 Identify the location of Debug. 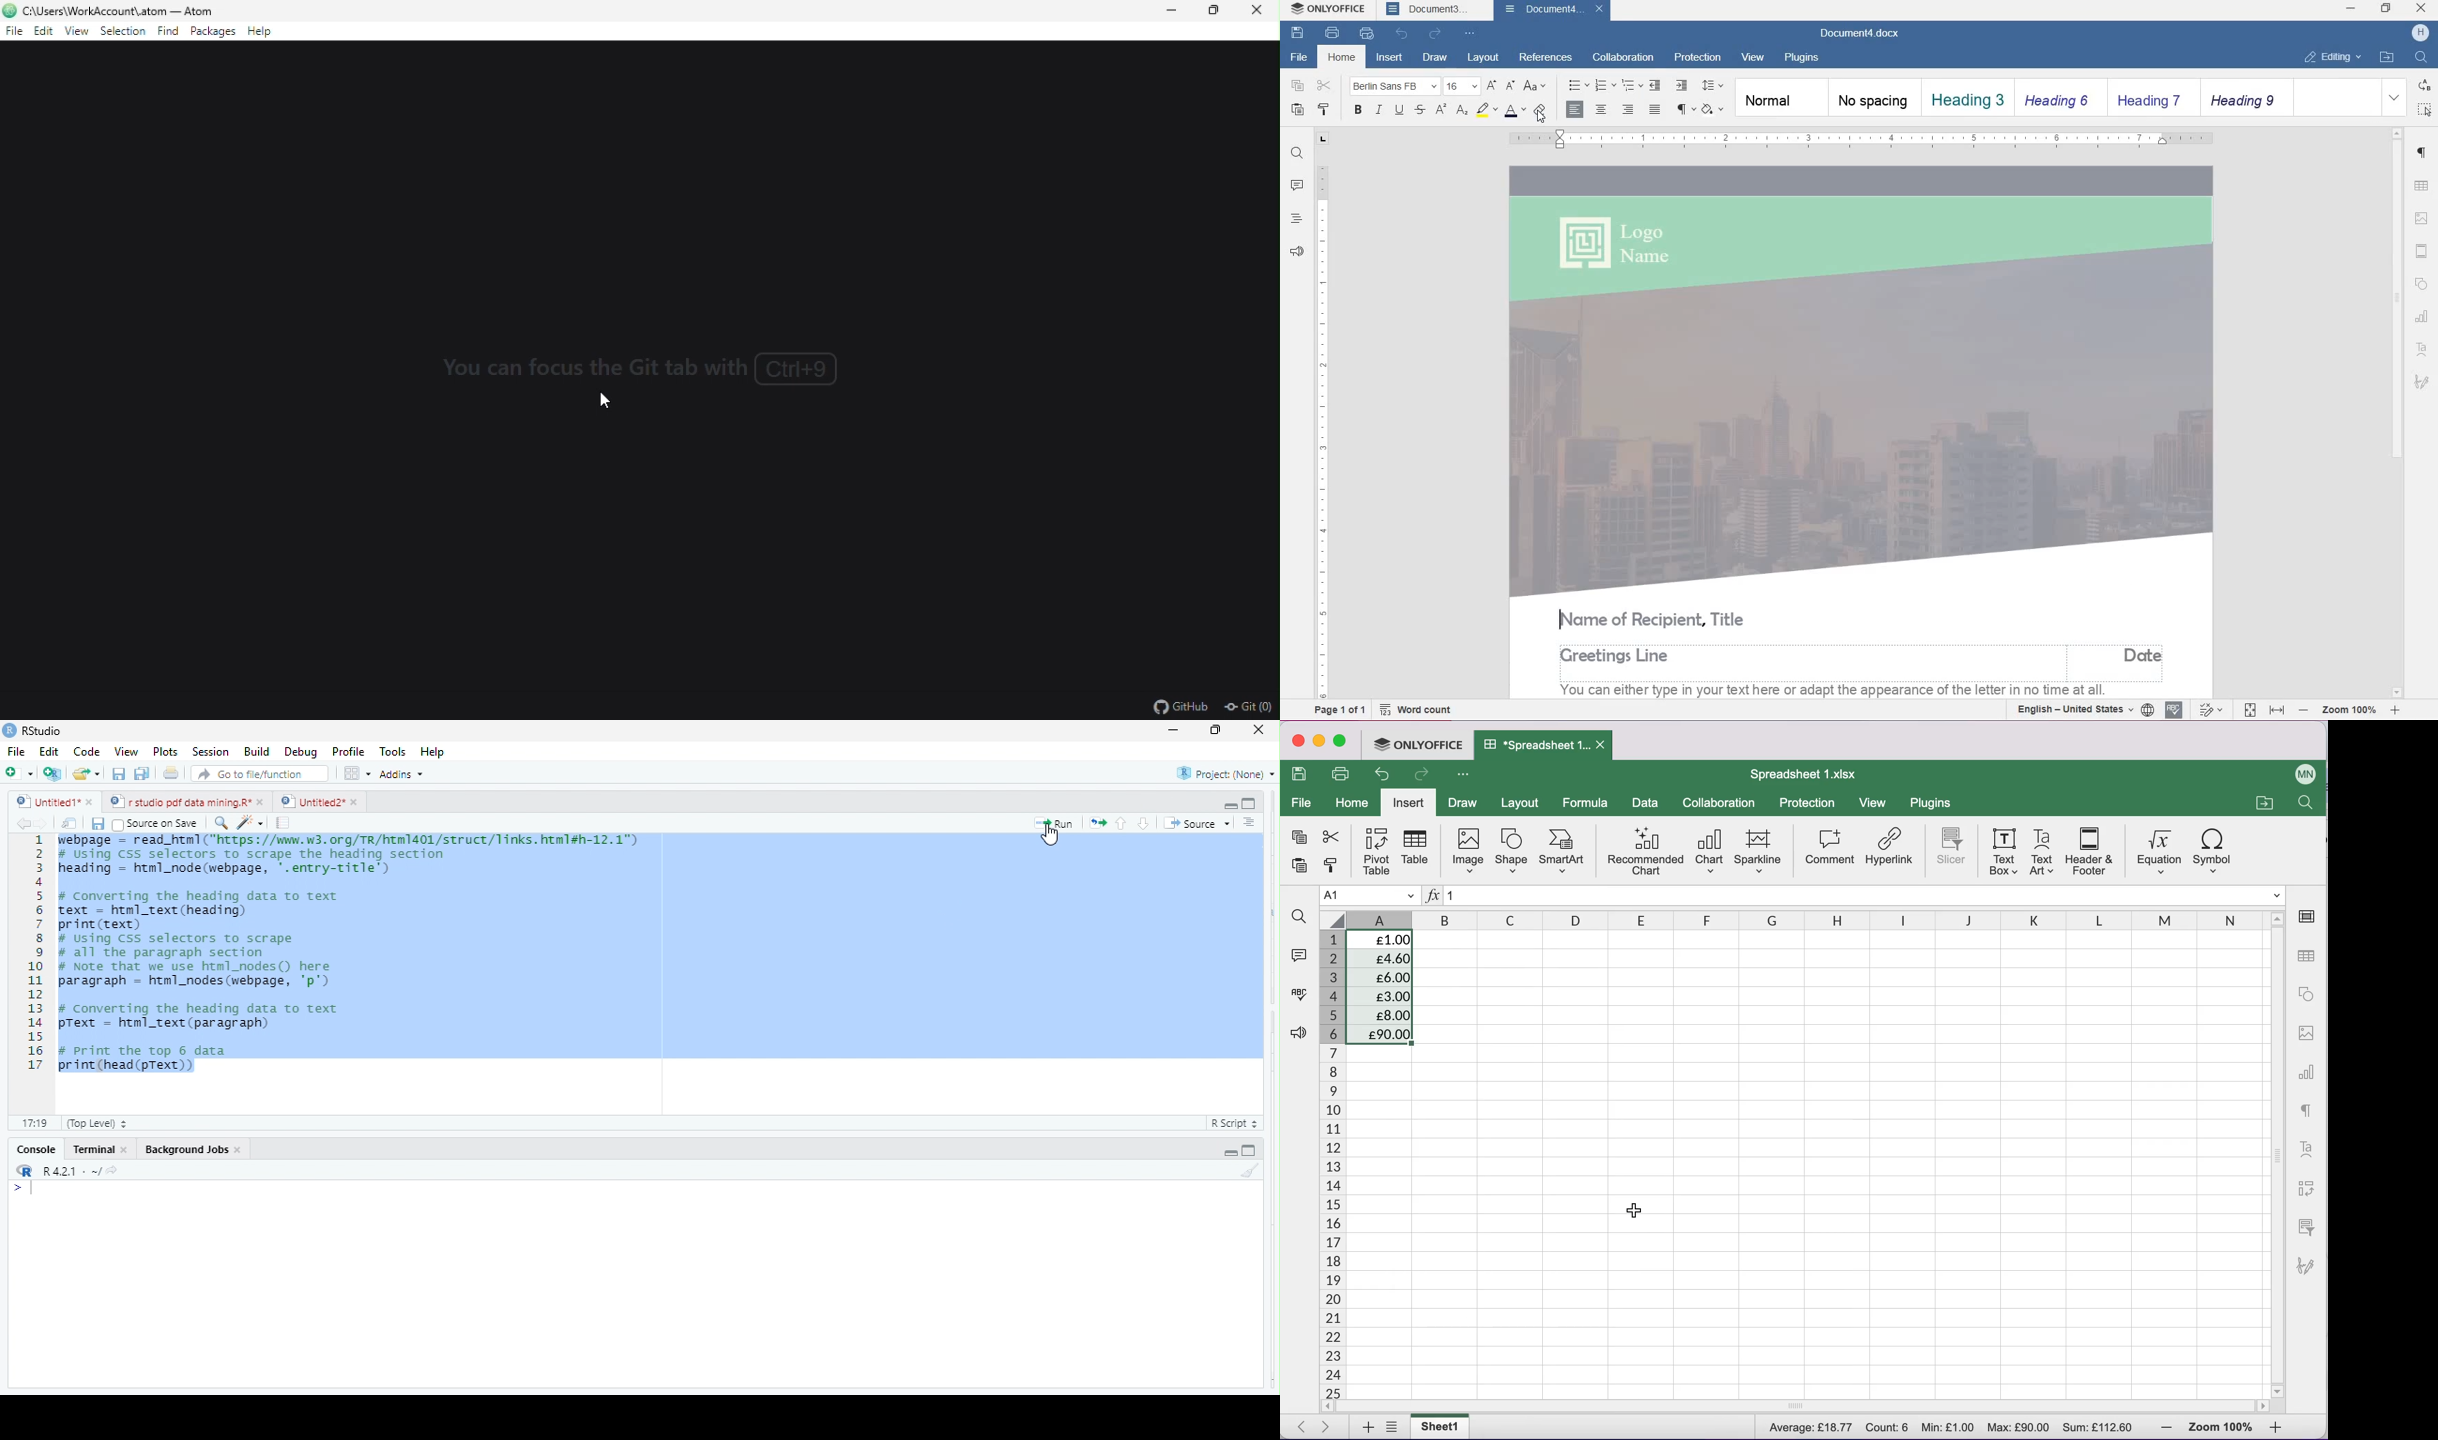
(301, 753).